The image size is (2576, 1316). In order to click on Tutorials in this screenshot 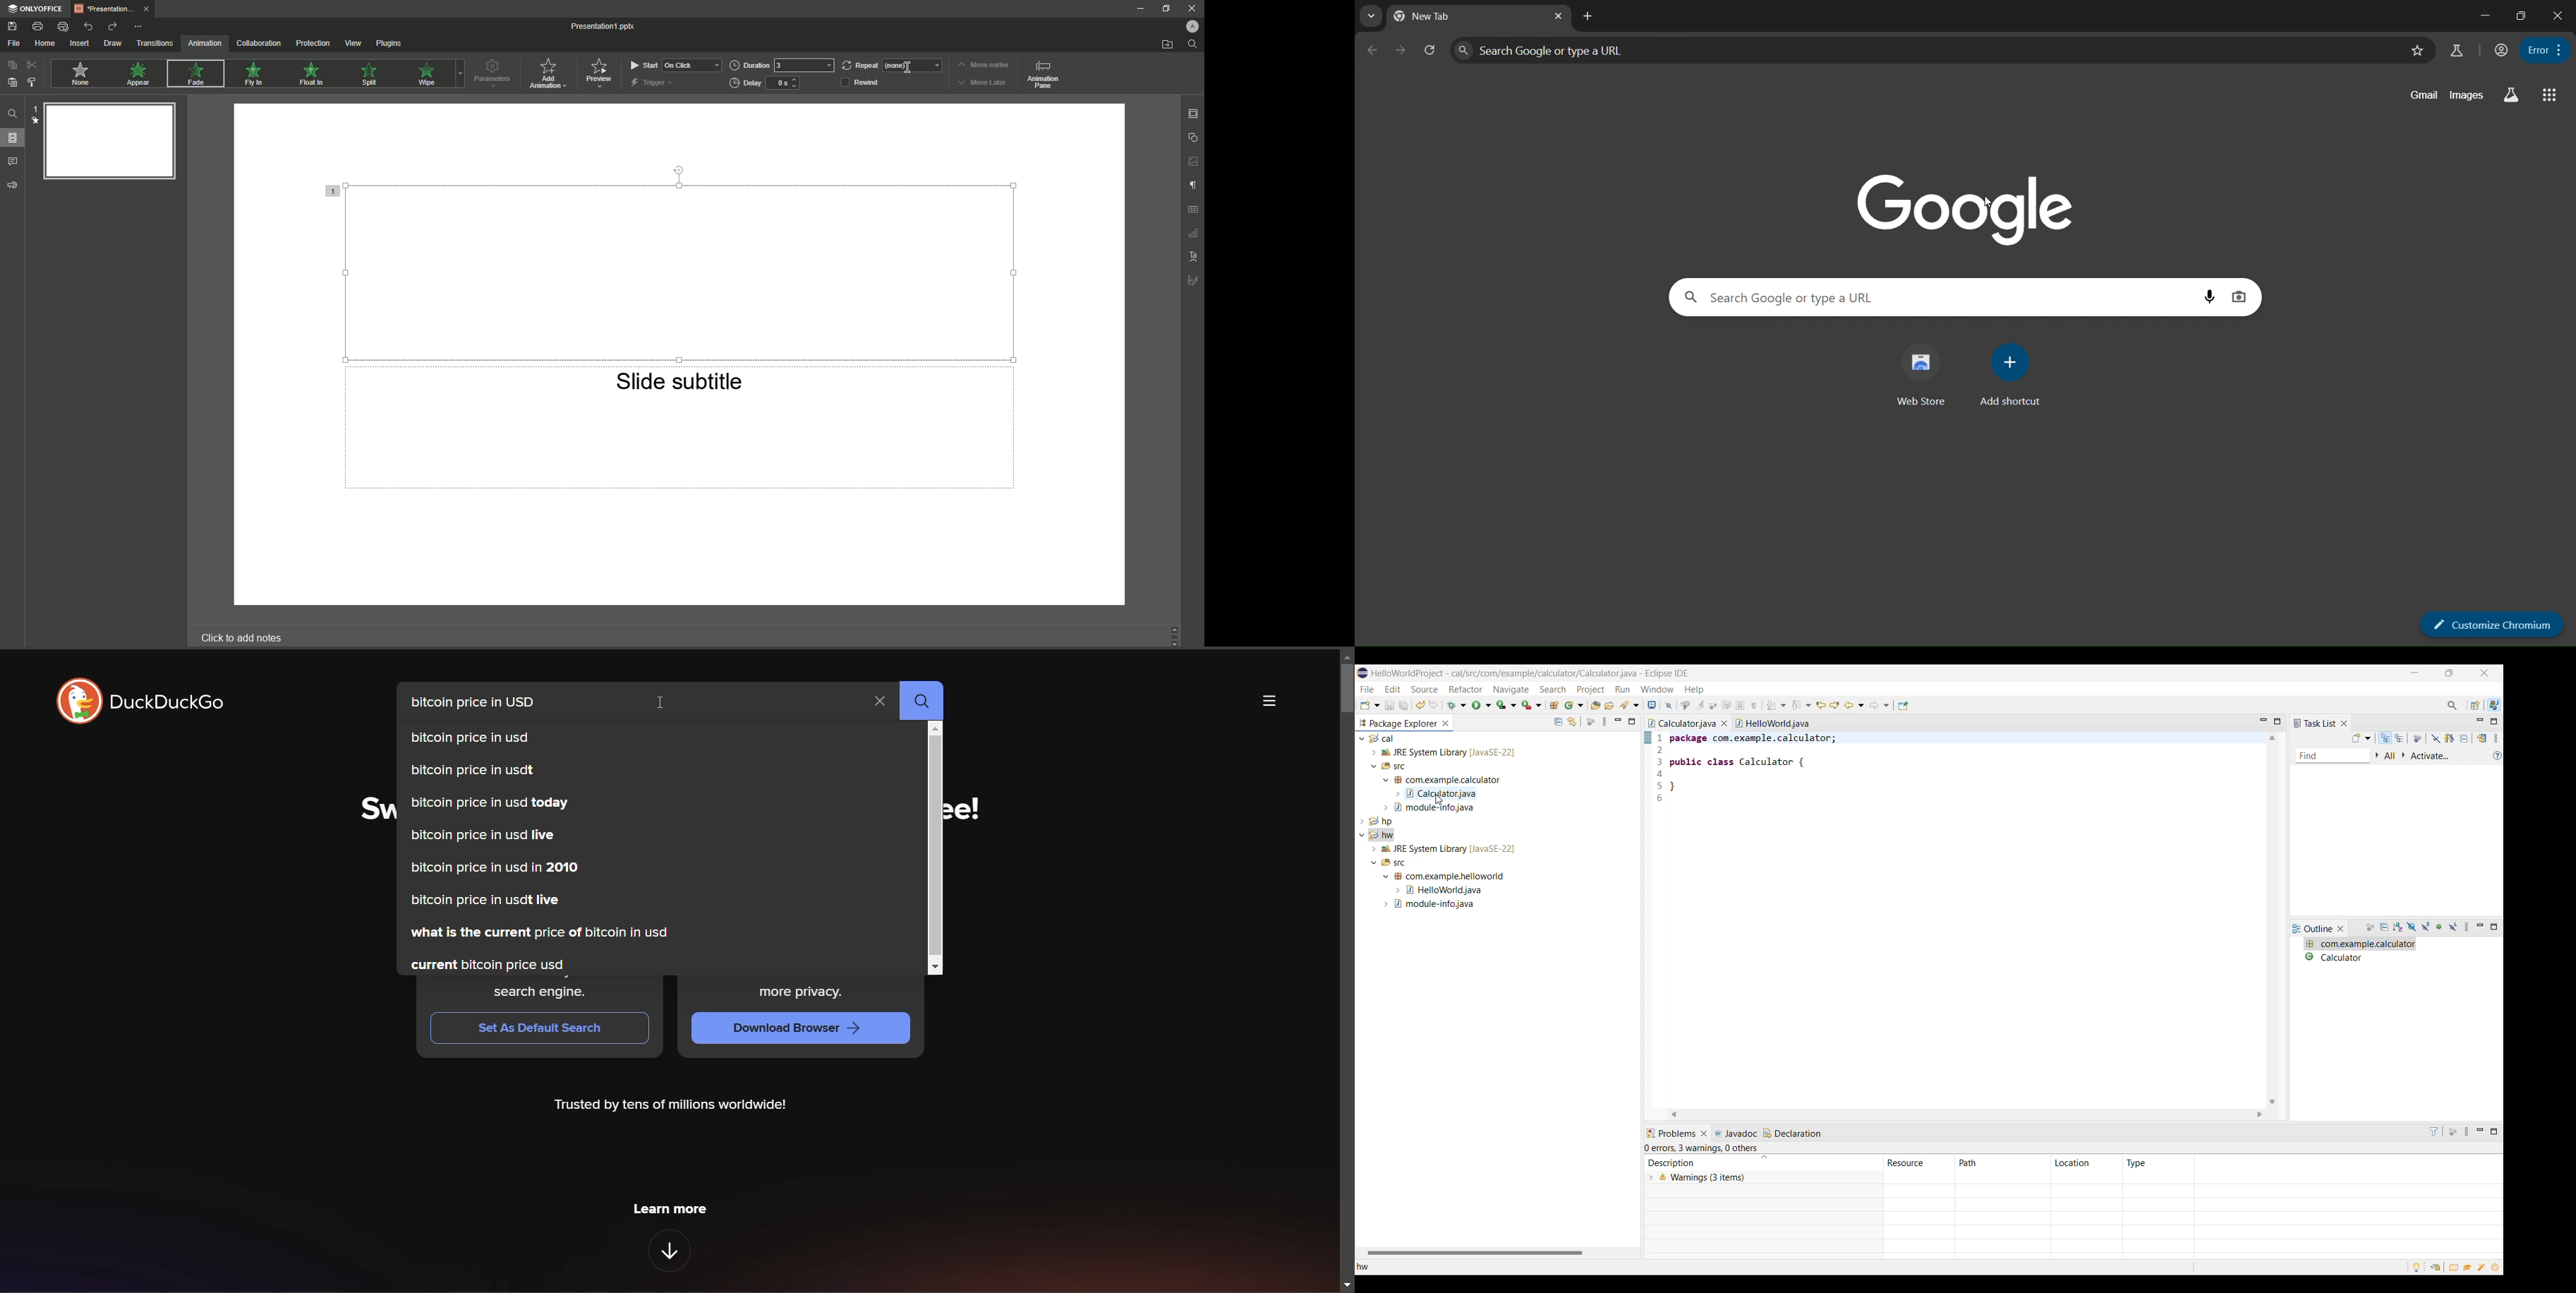, I will do `click(2469, 1268)`.